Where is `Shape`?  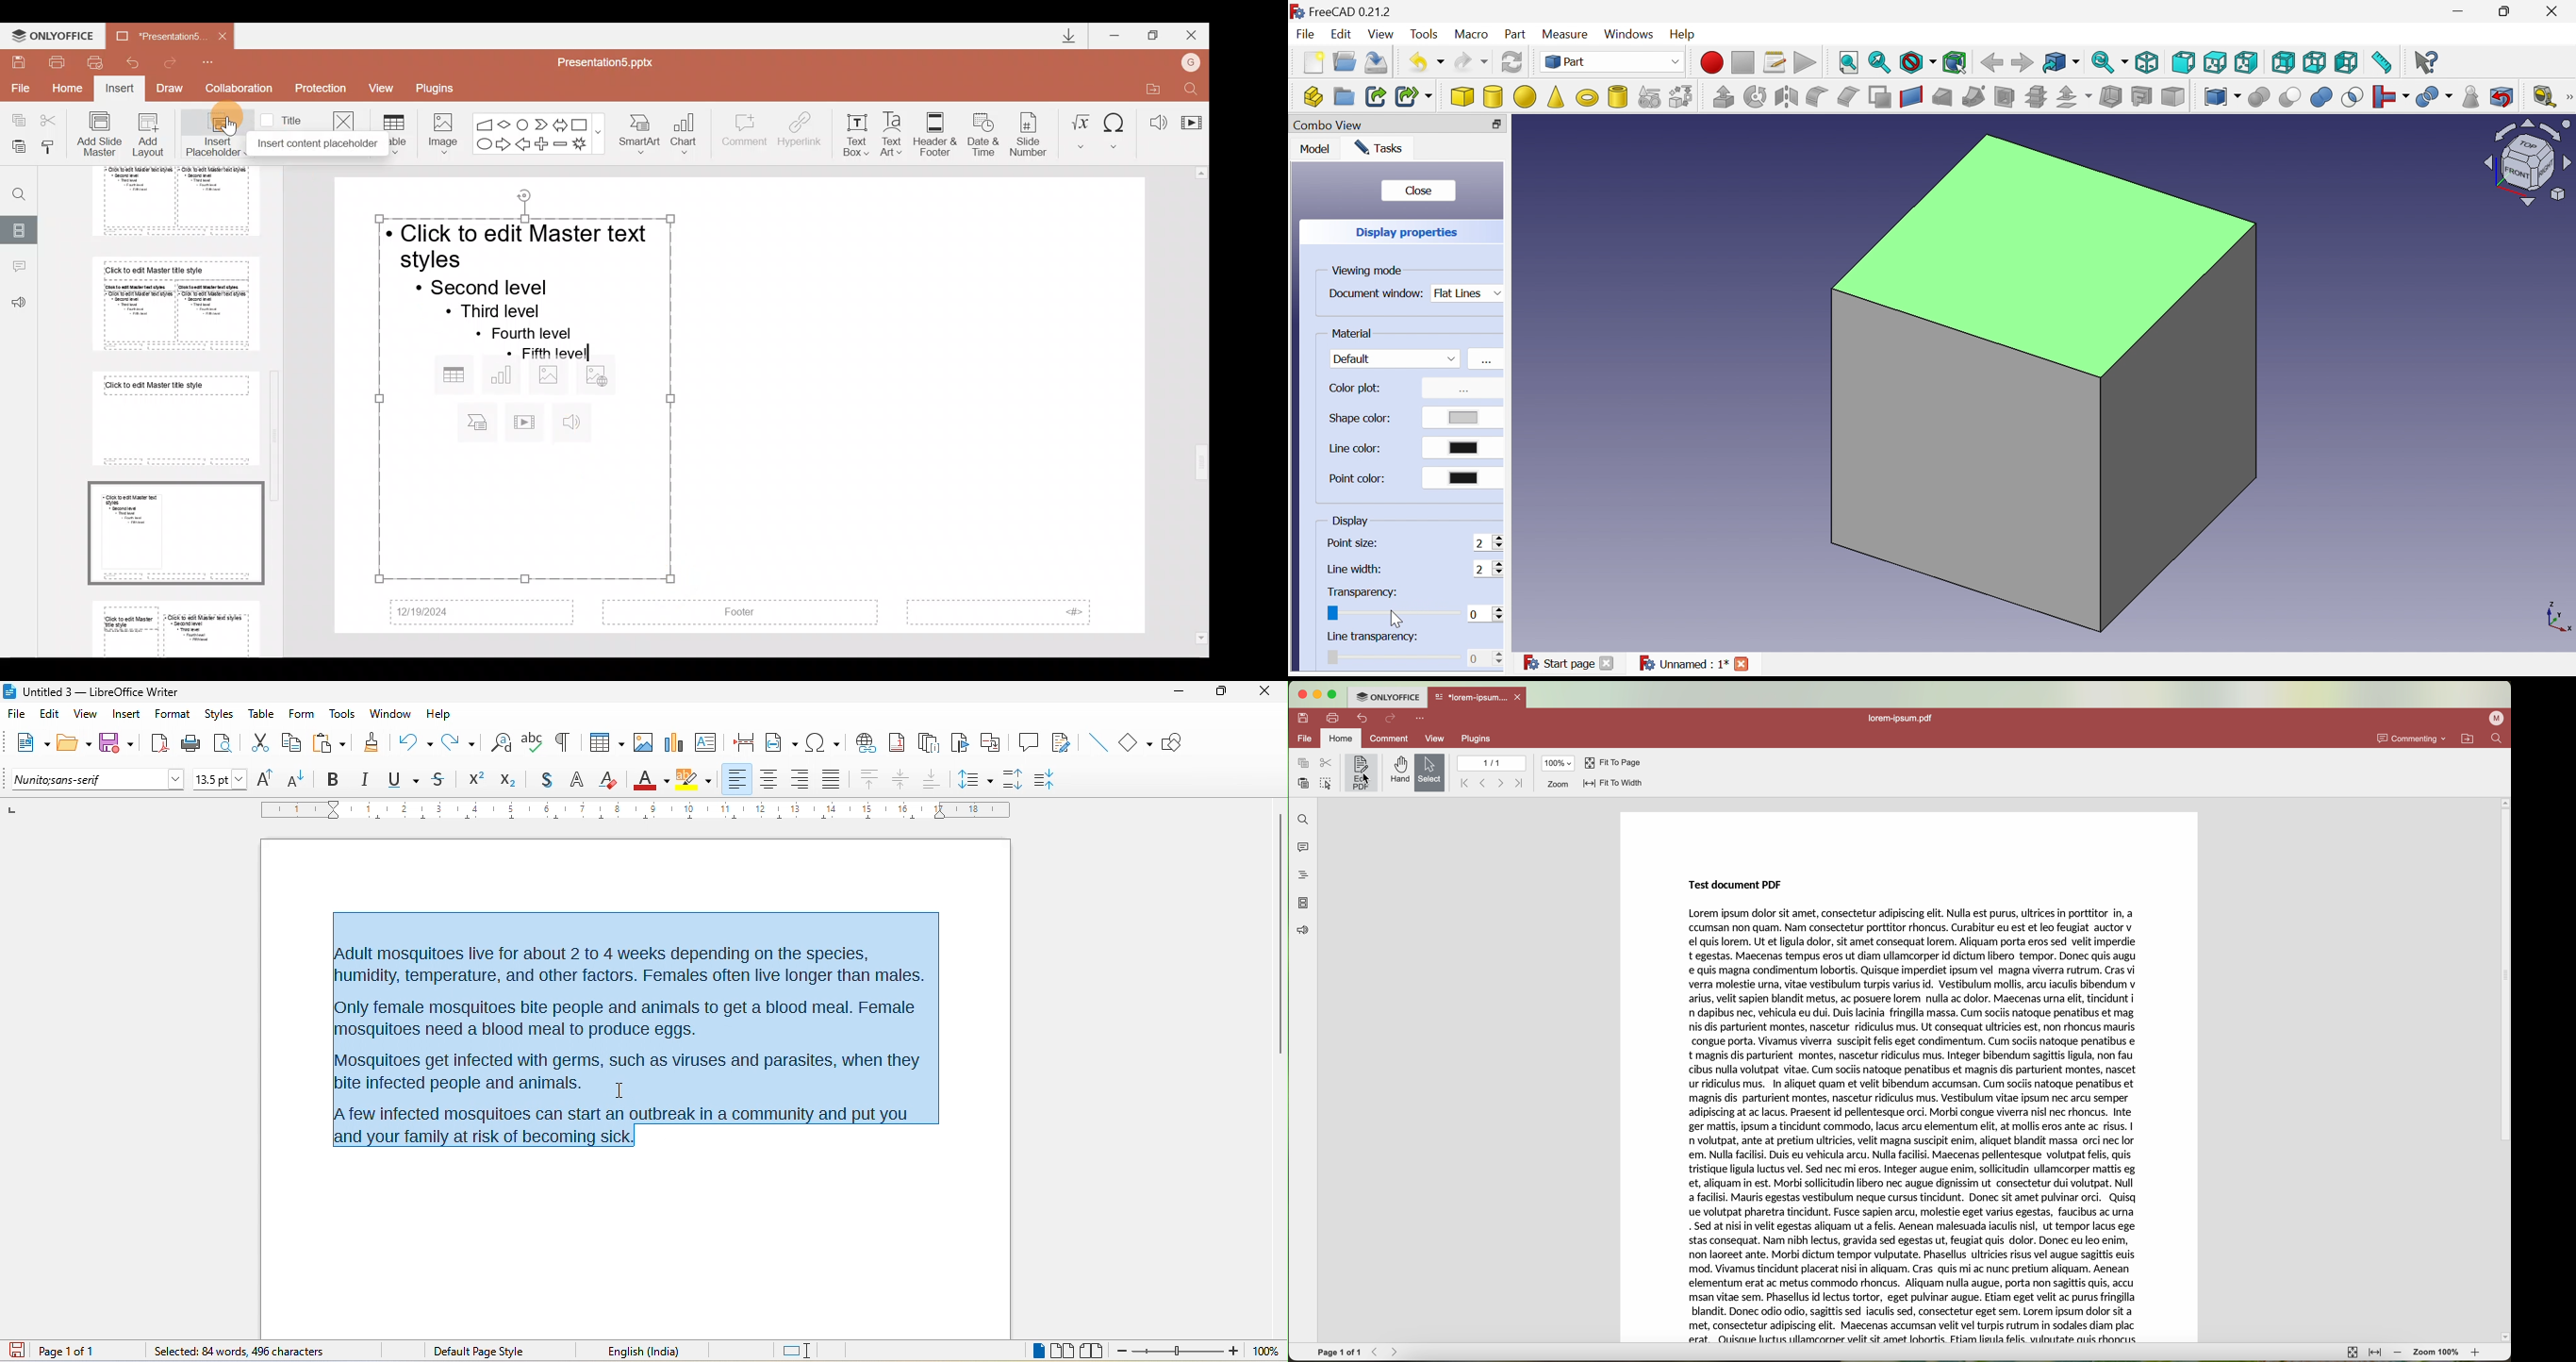
Shape is located at coordinates (2556, 616).